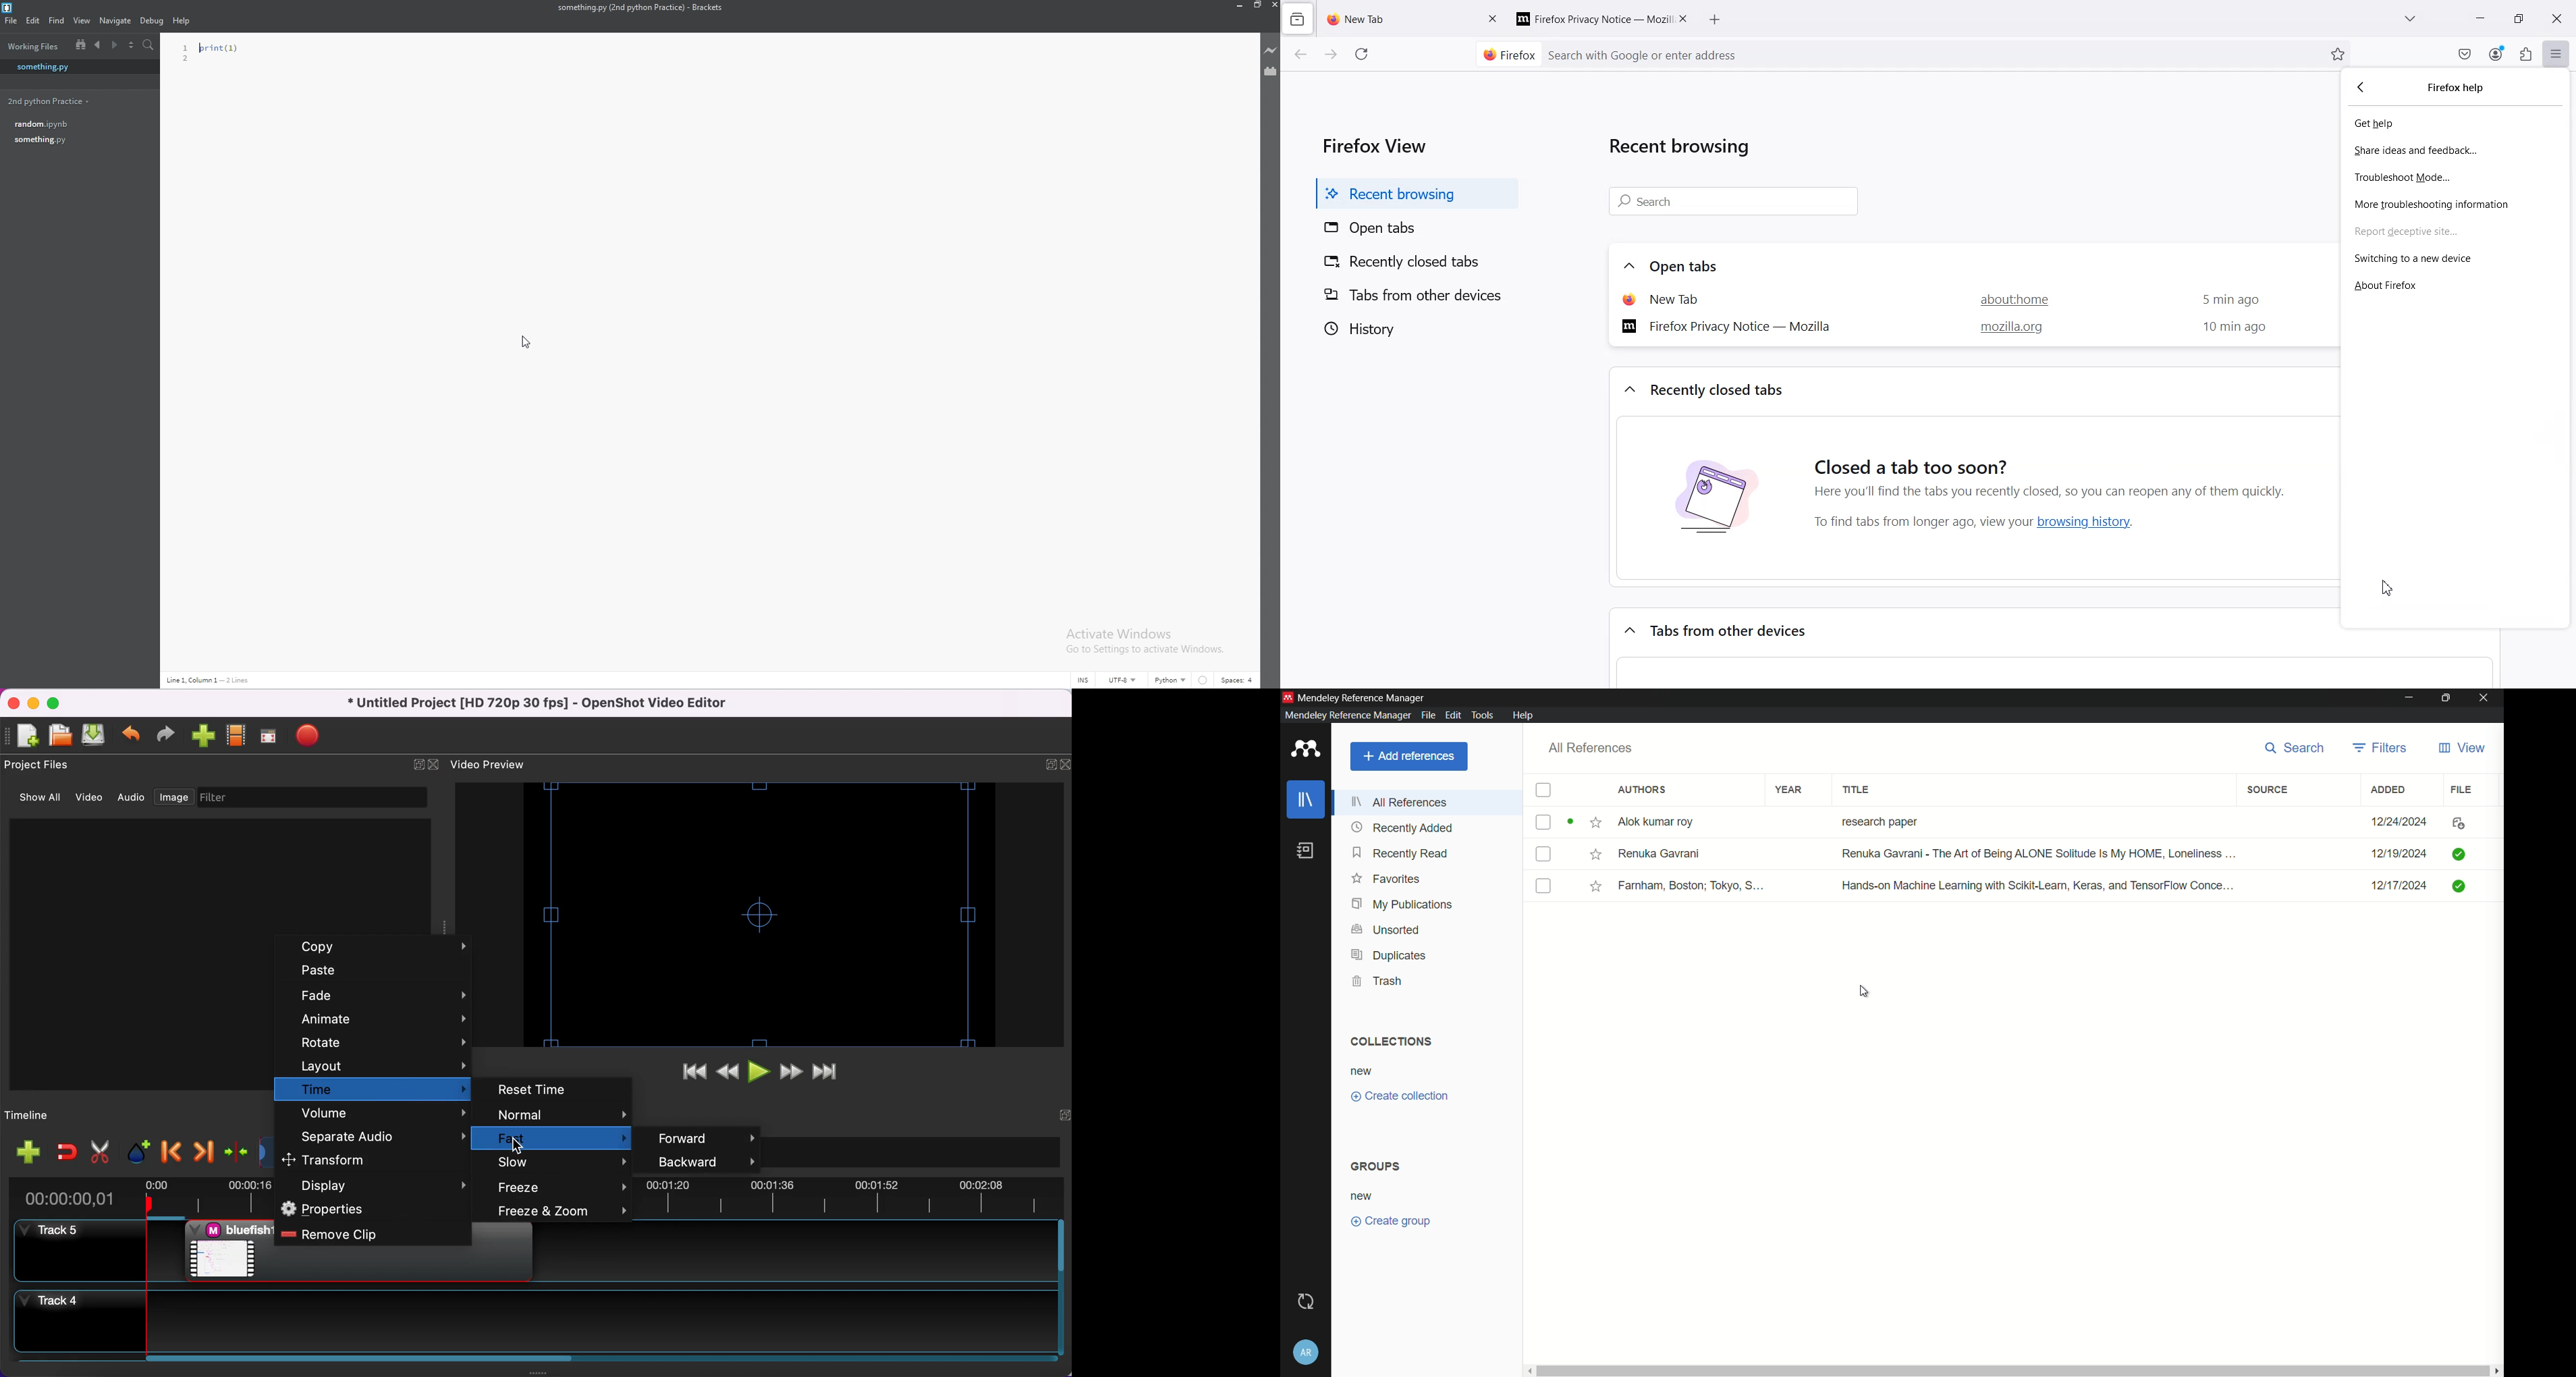 The image size is (2576, 1400). I want to click on 8 min ago, so click(2230, 328).